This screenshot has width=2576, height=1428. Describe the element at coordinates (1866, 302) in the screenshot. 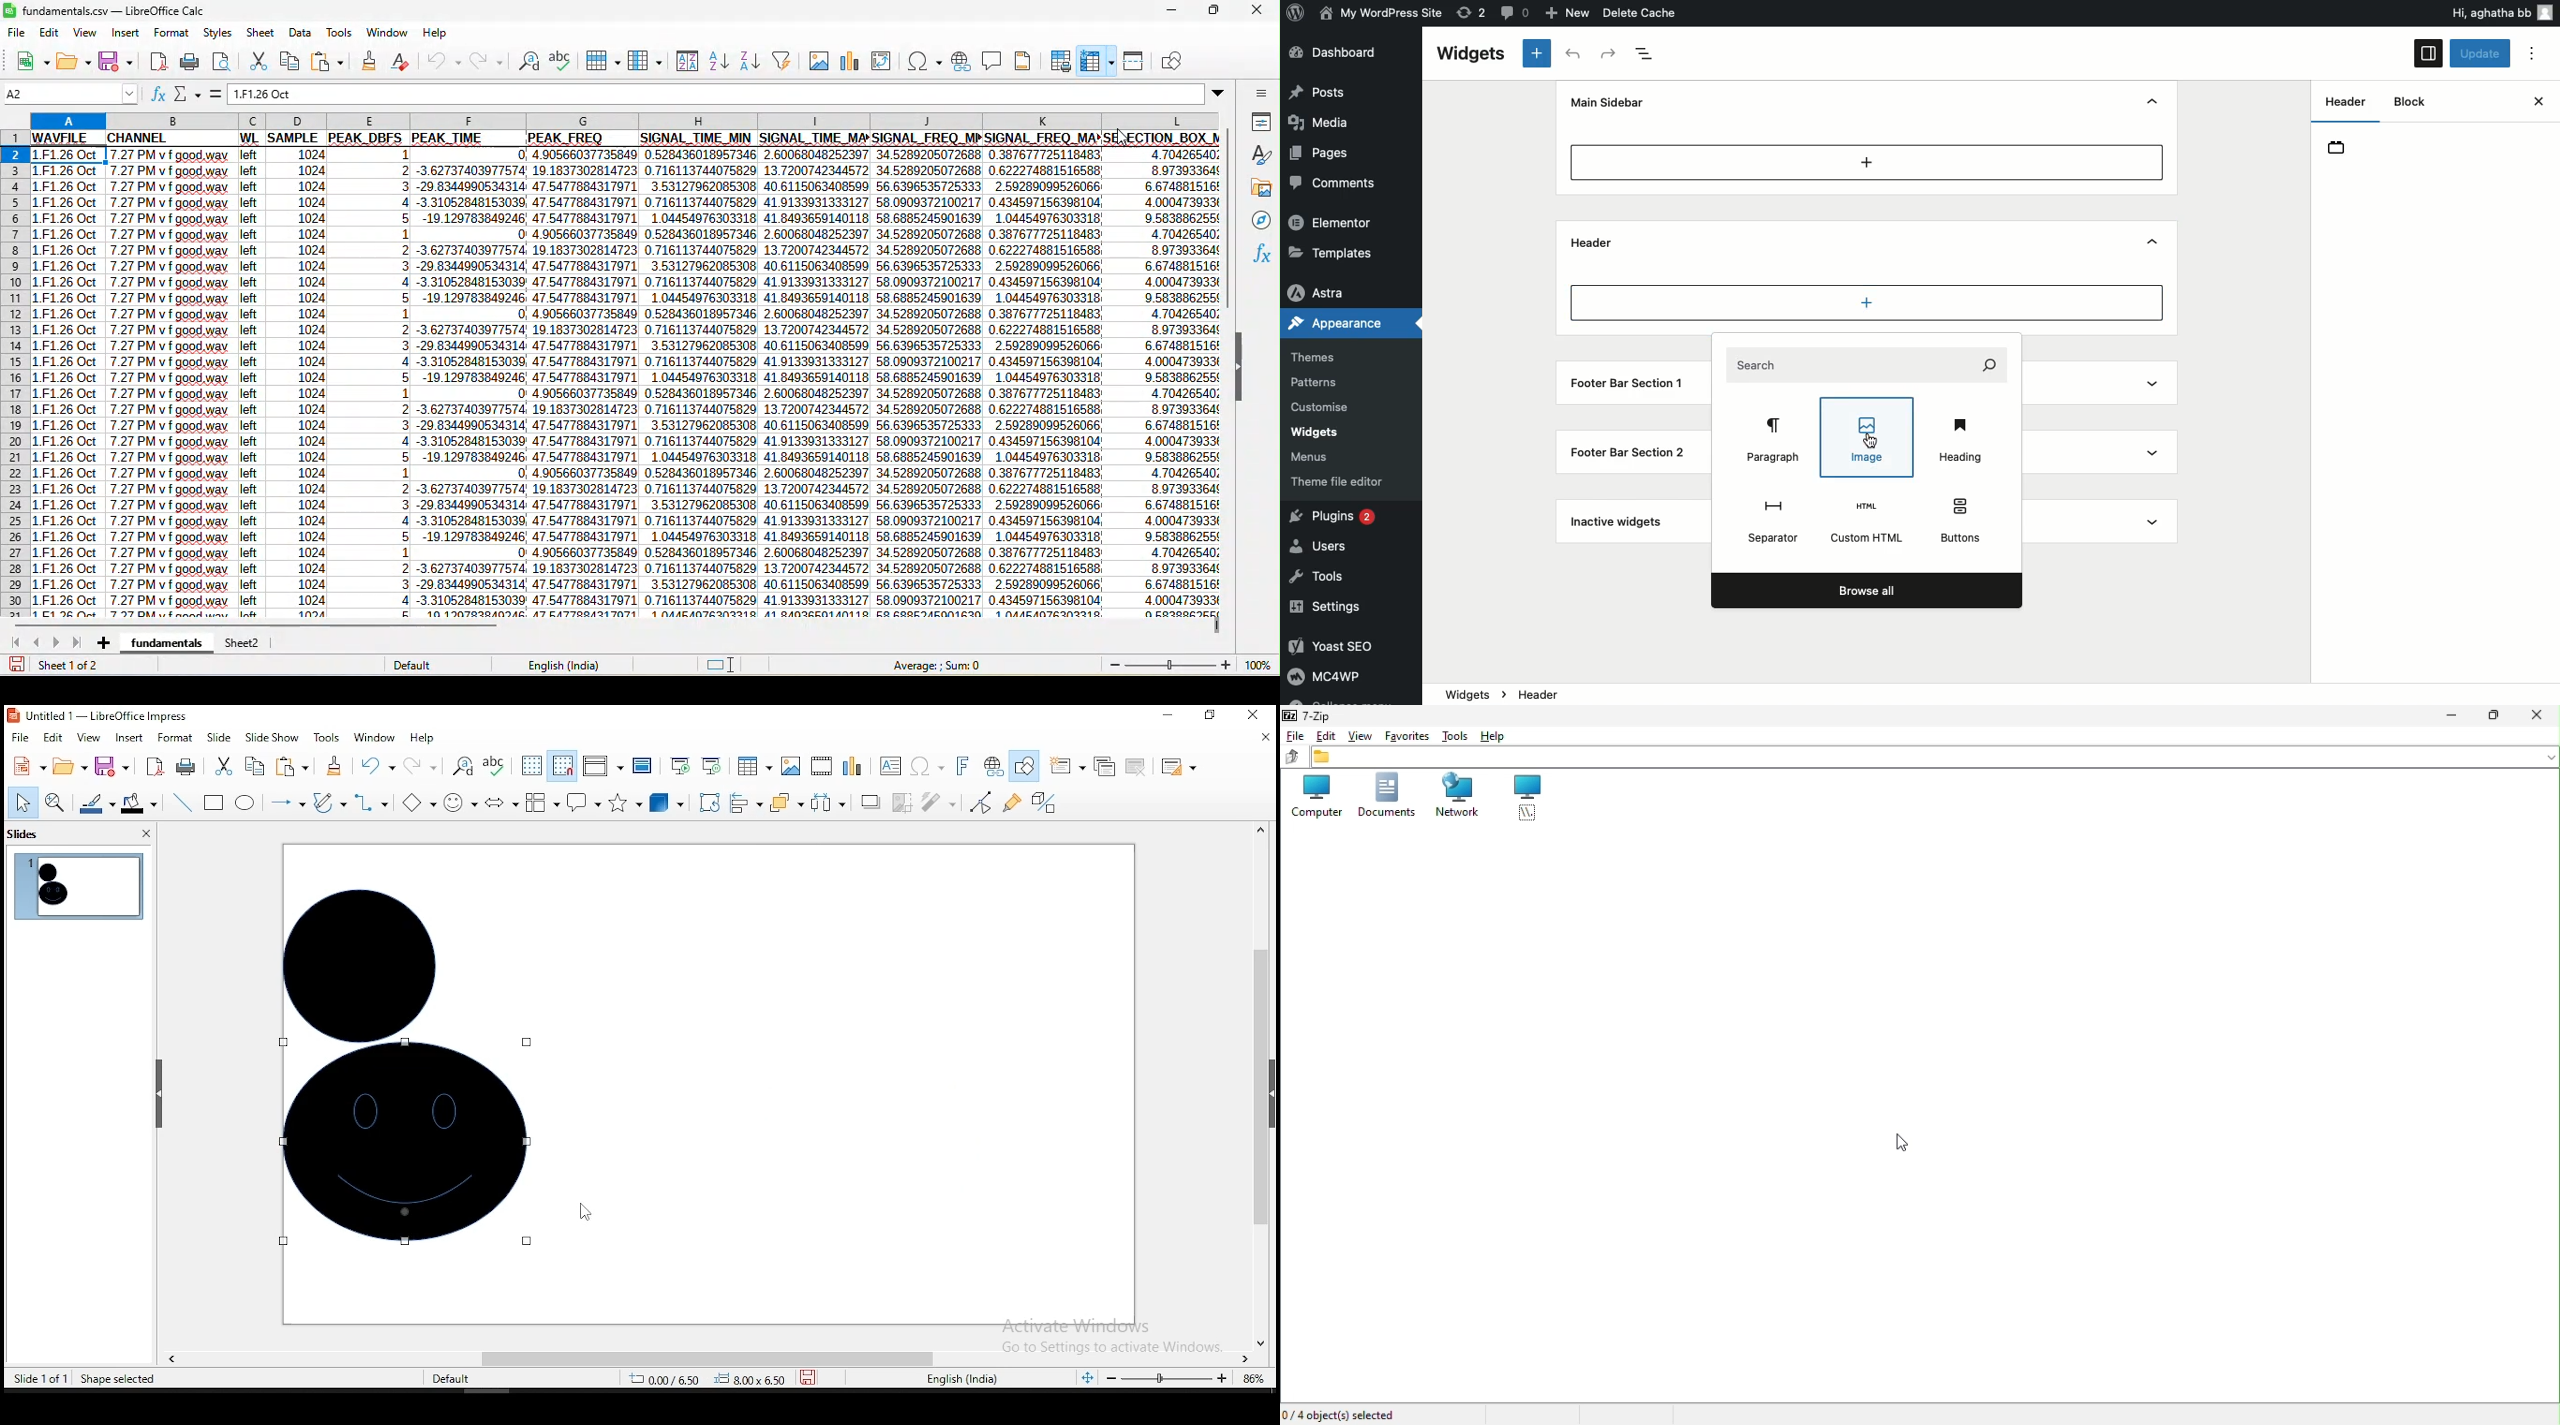

I see `Add new block` at that location.